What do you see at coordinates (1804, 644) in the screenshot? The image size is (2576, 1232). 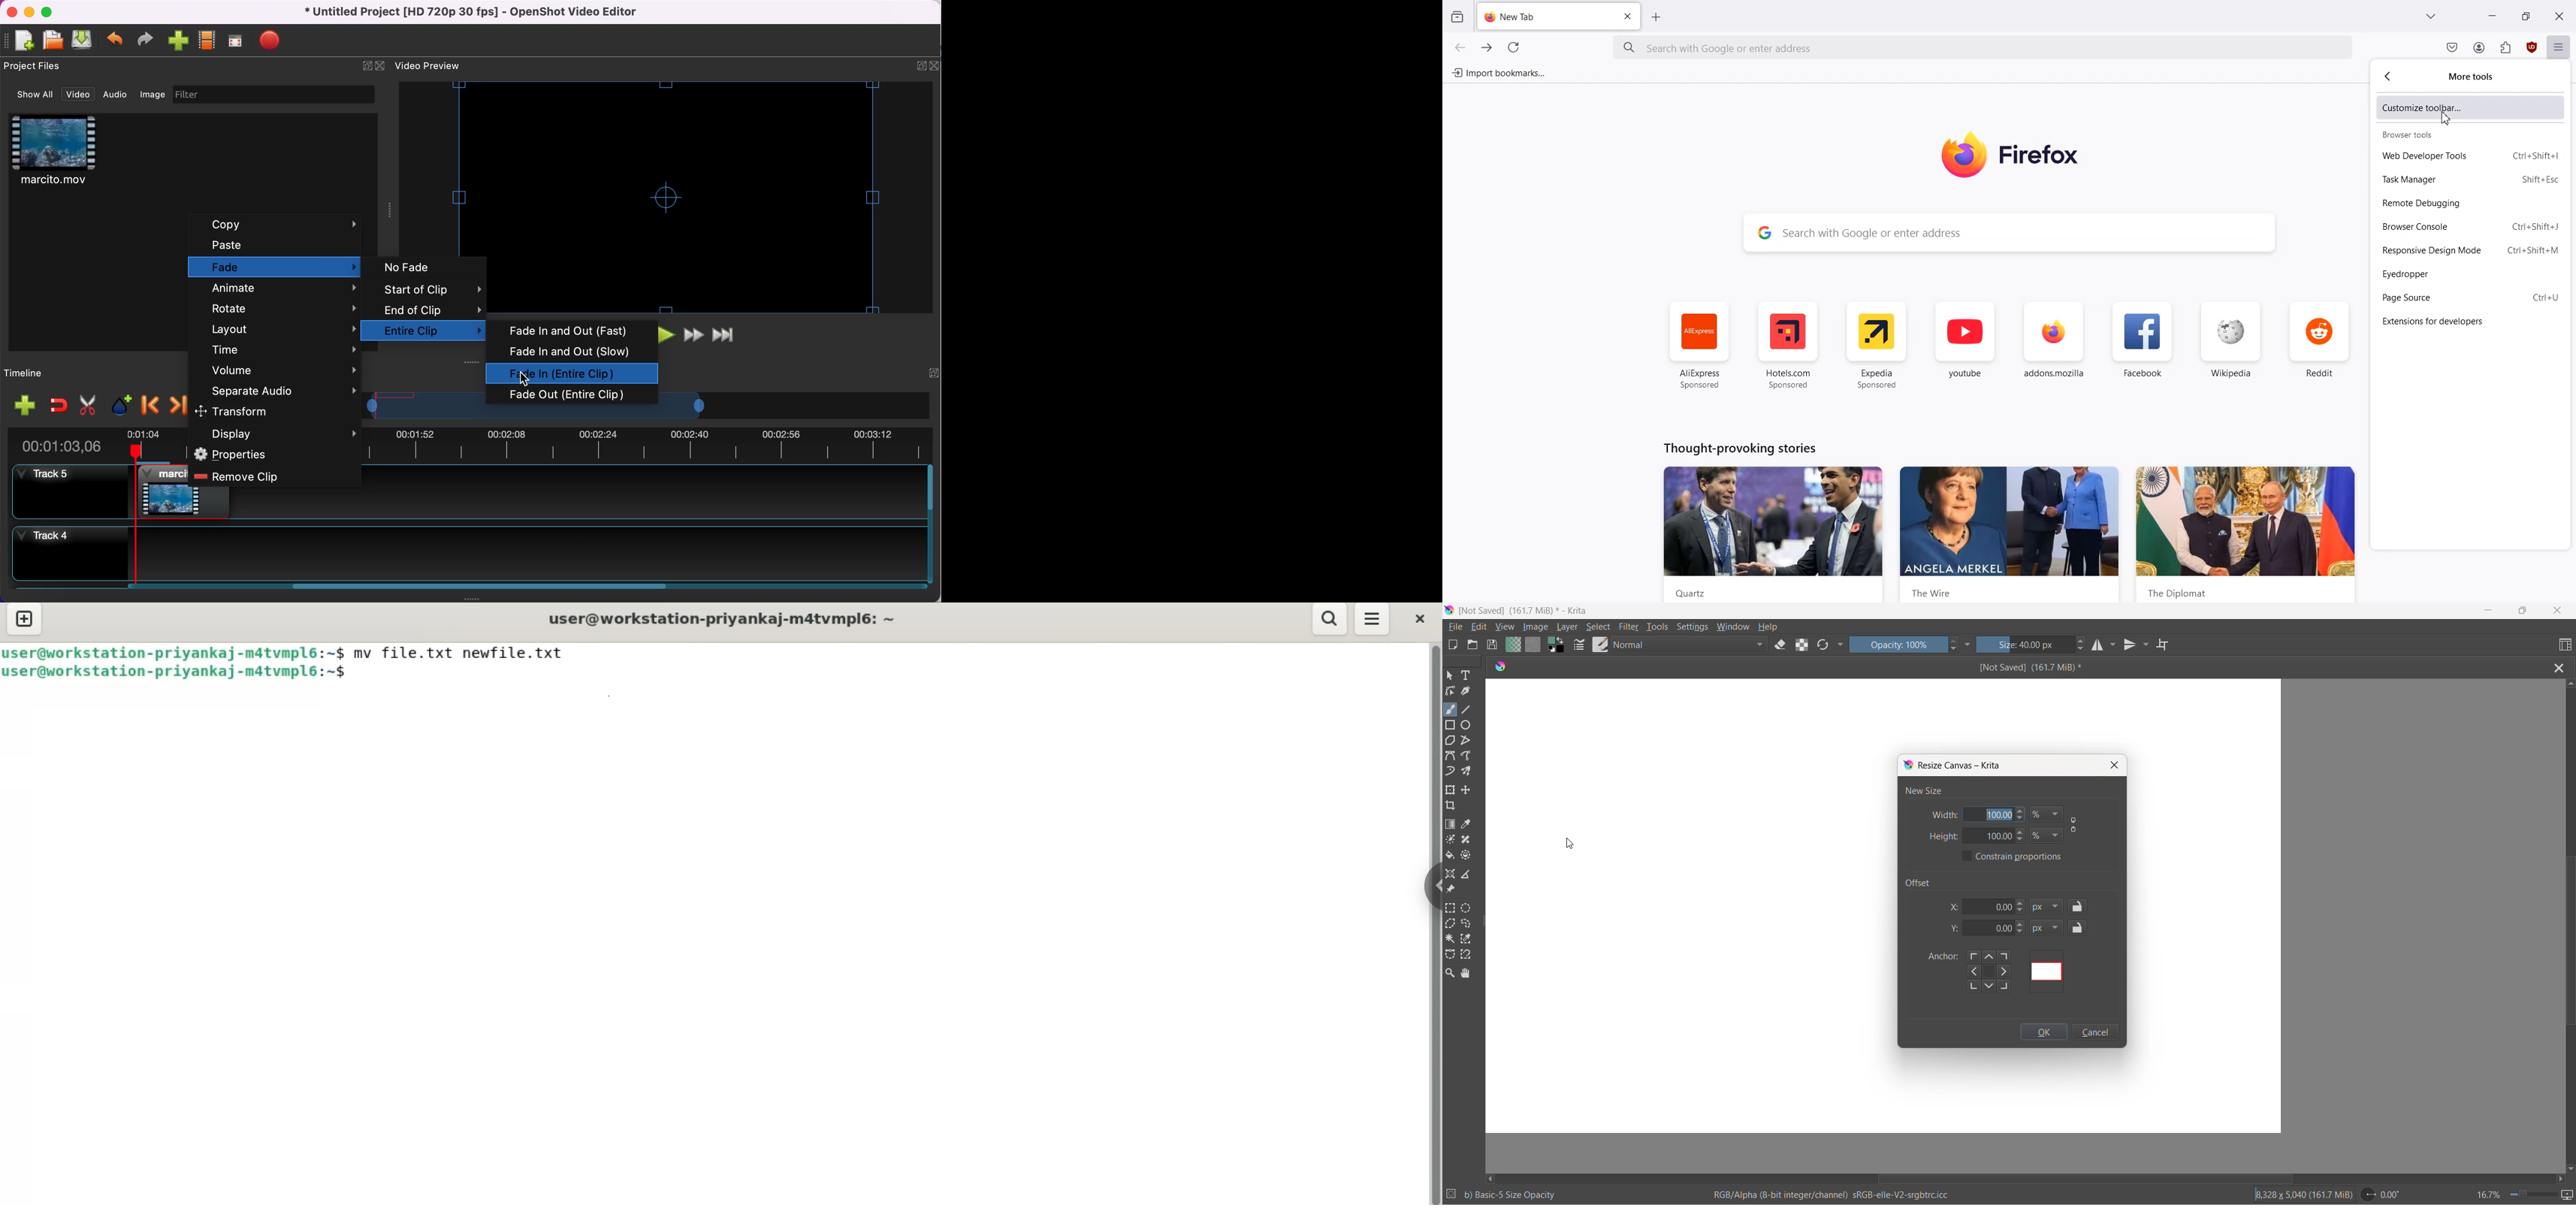 I see `preserve alpha` at bounding box center [1804, 644].